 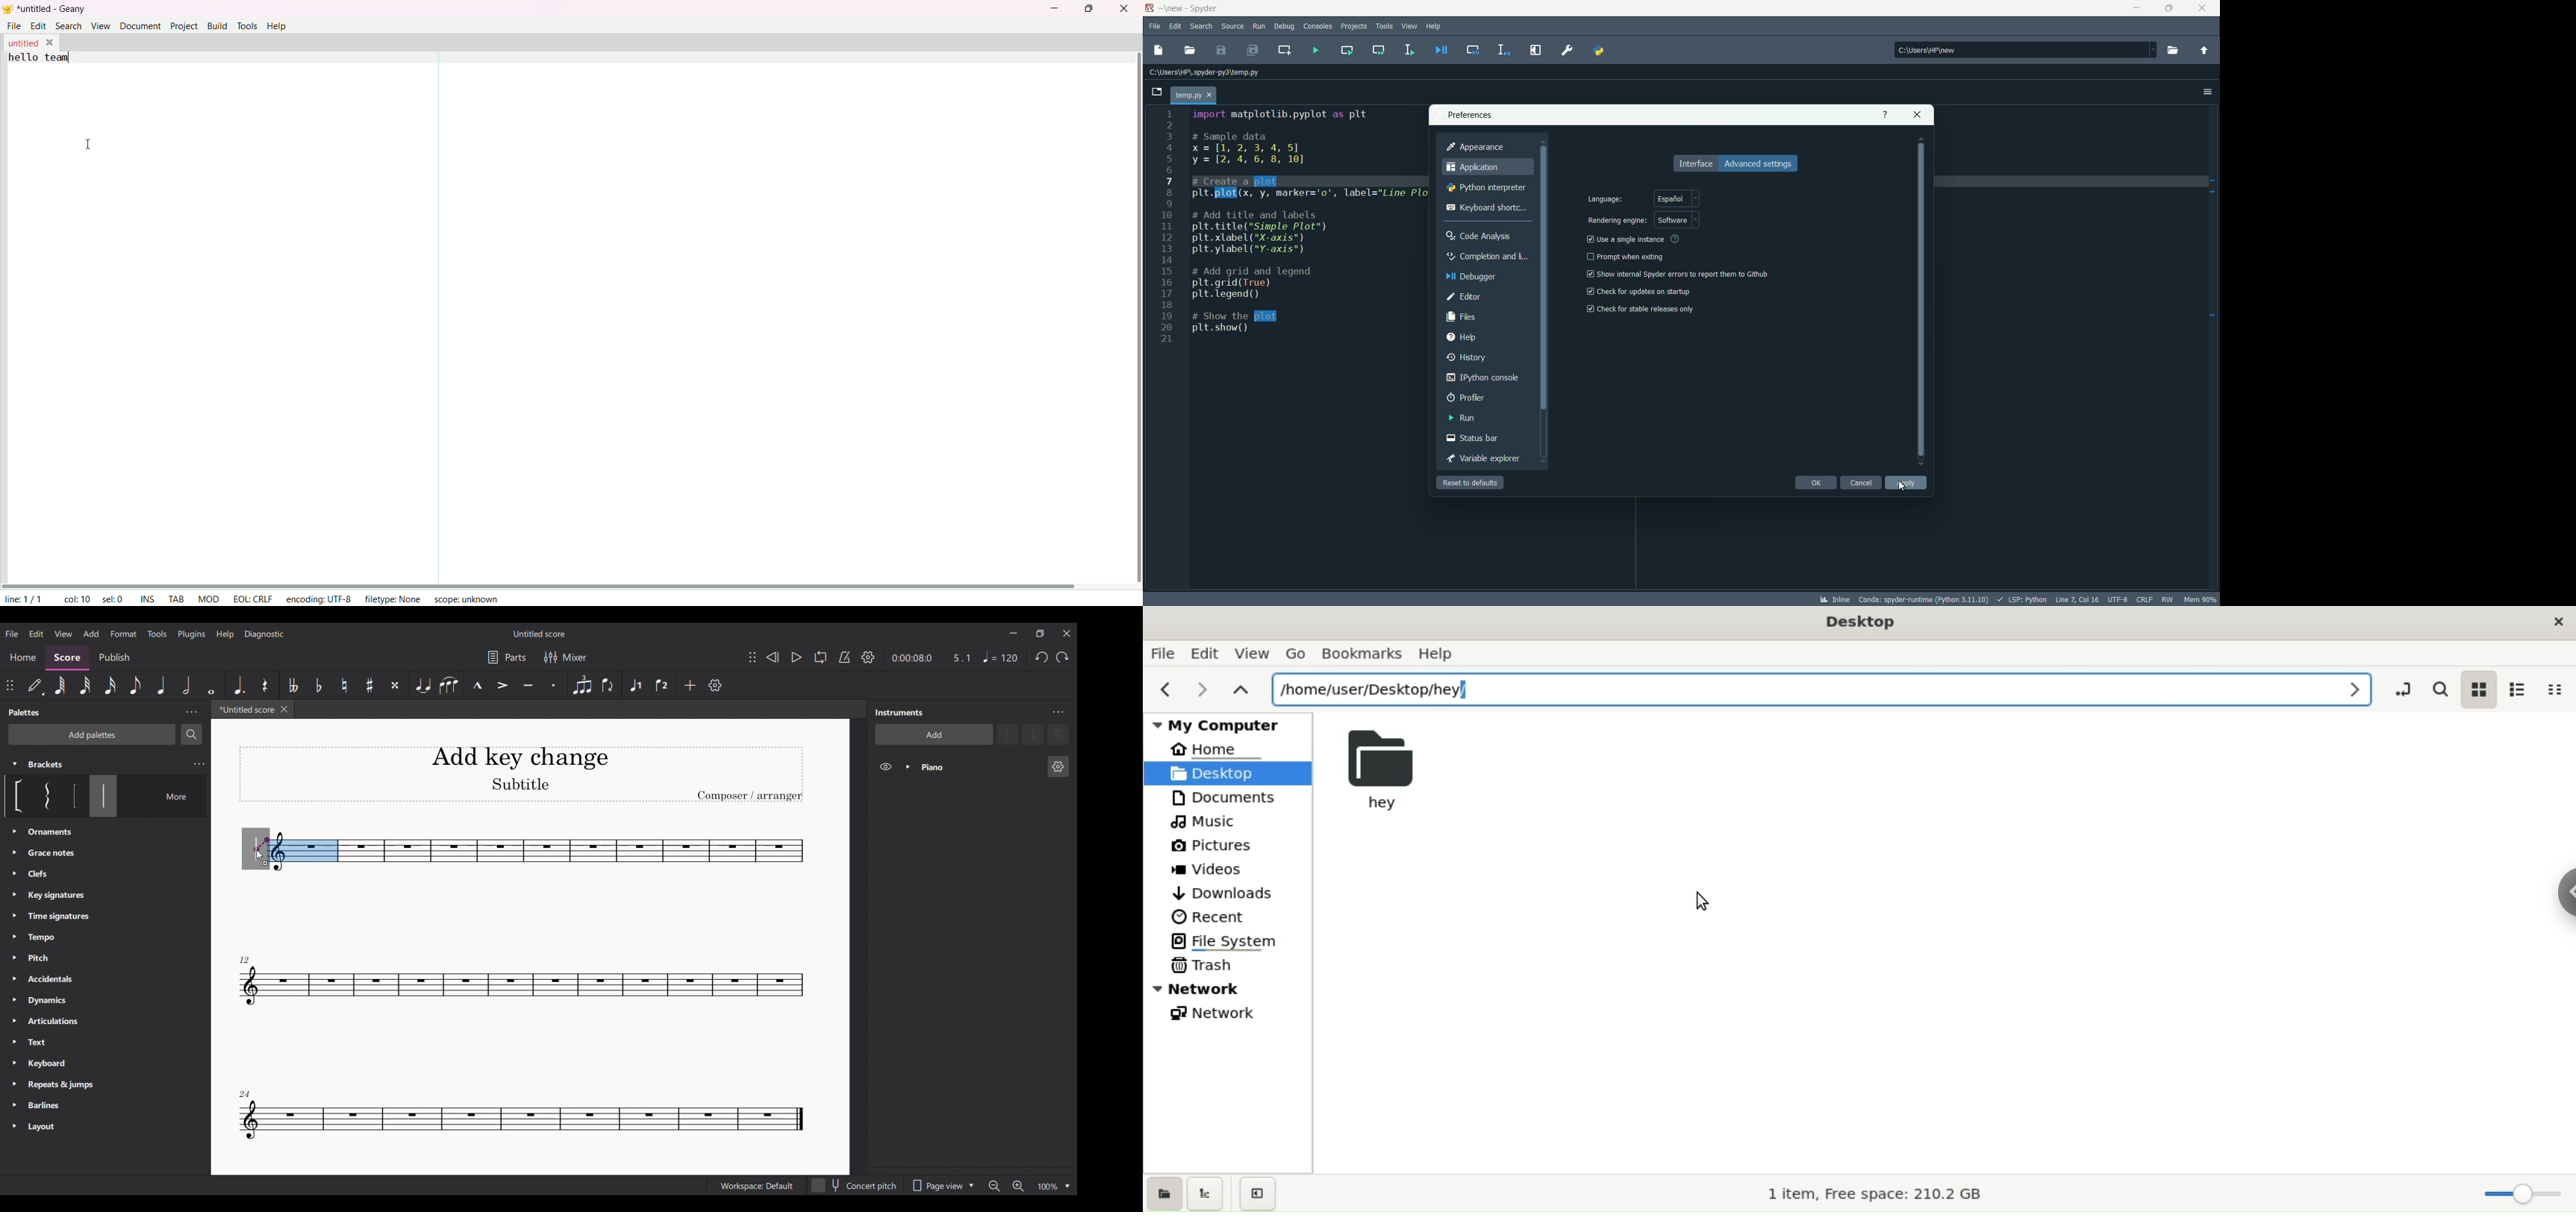 I want to click on More options, so click(x=169, y=796).